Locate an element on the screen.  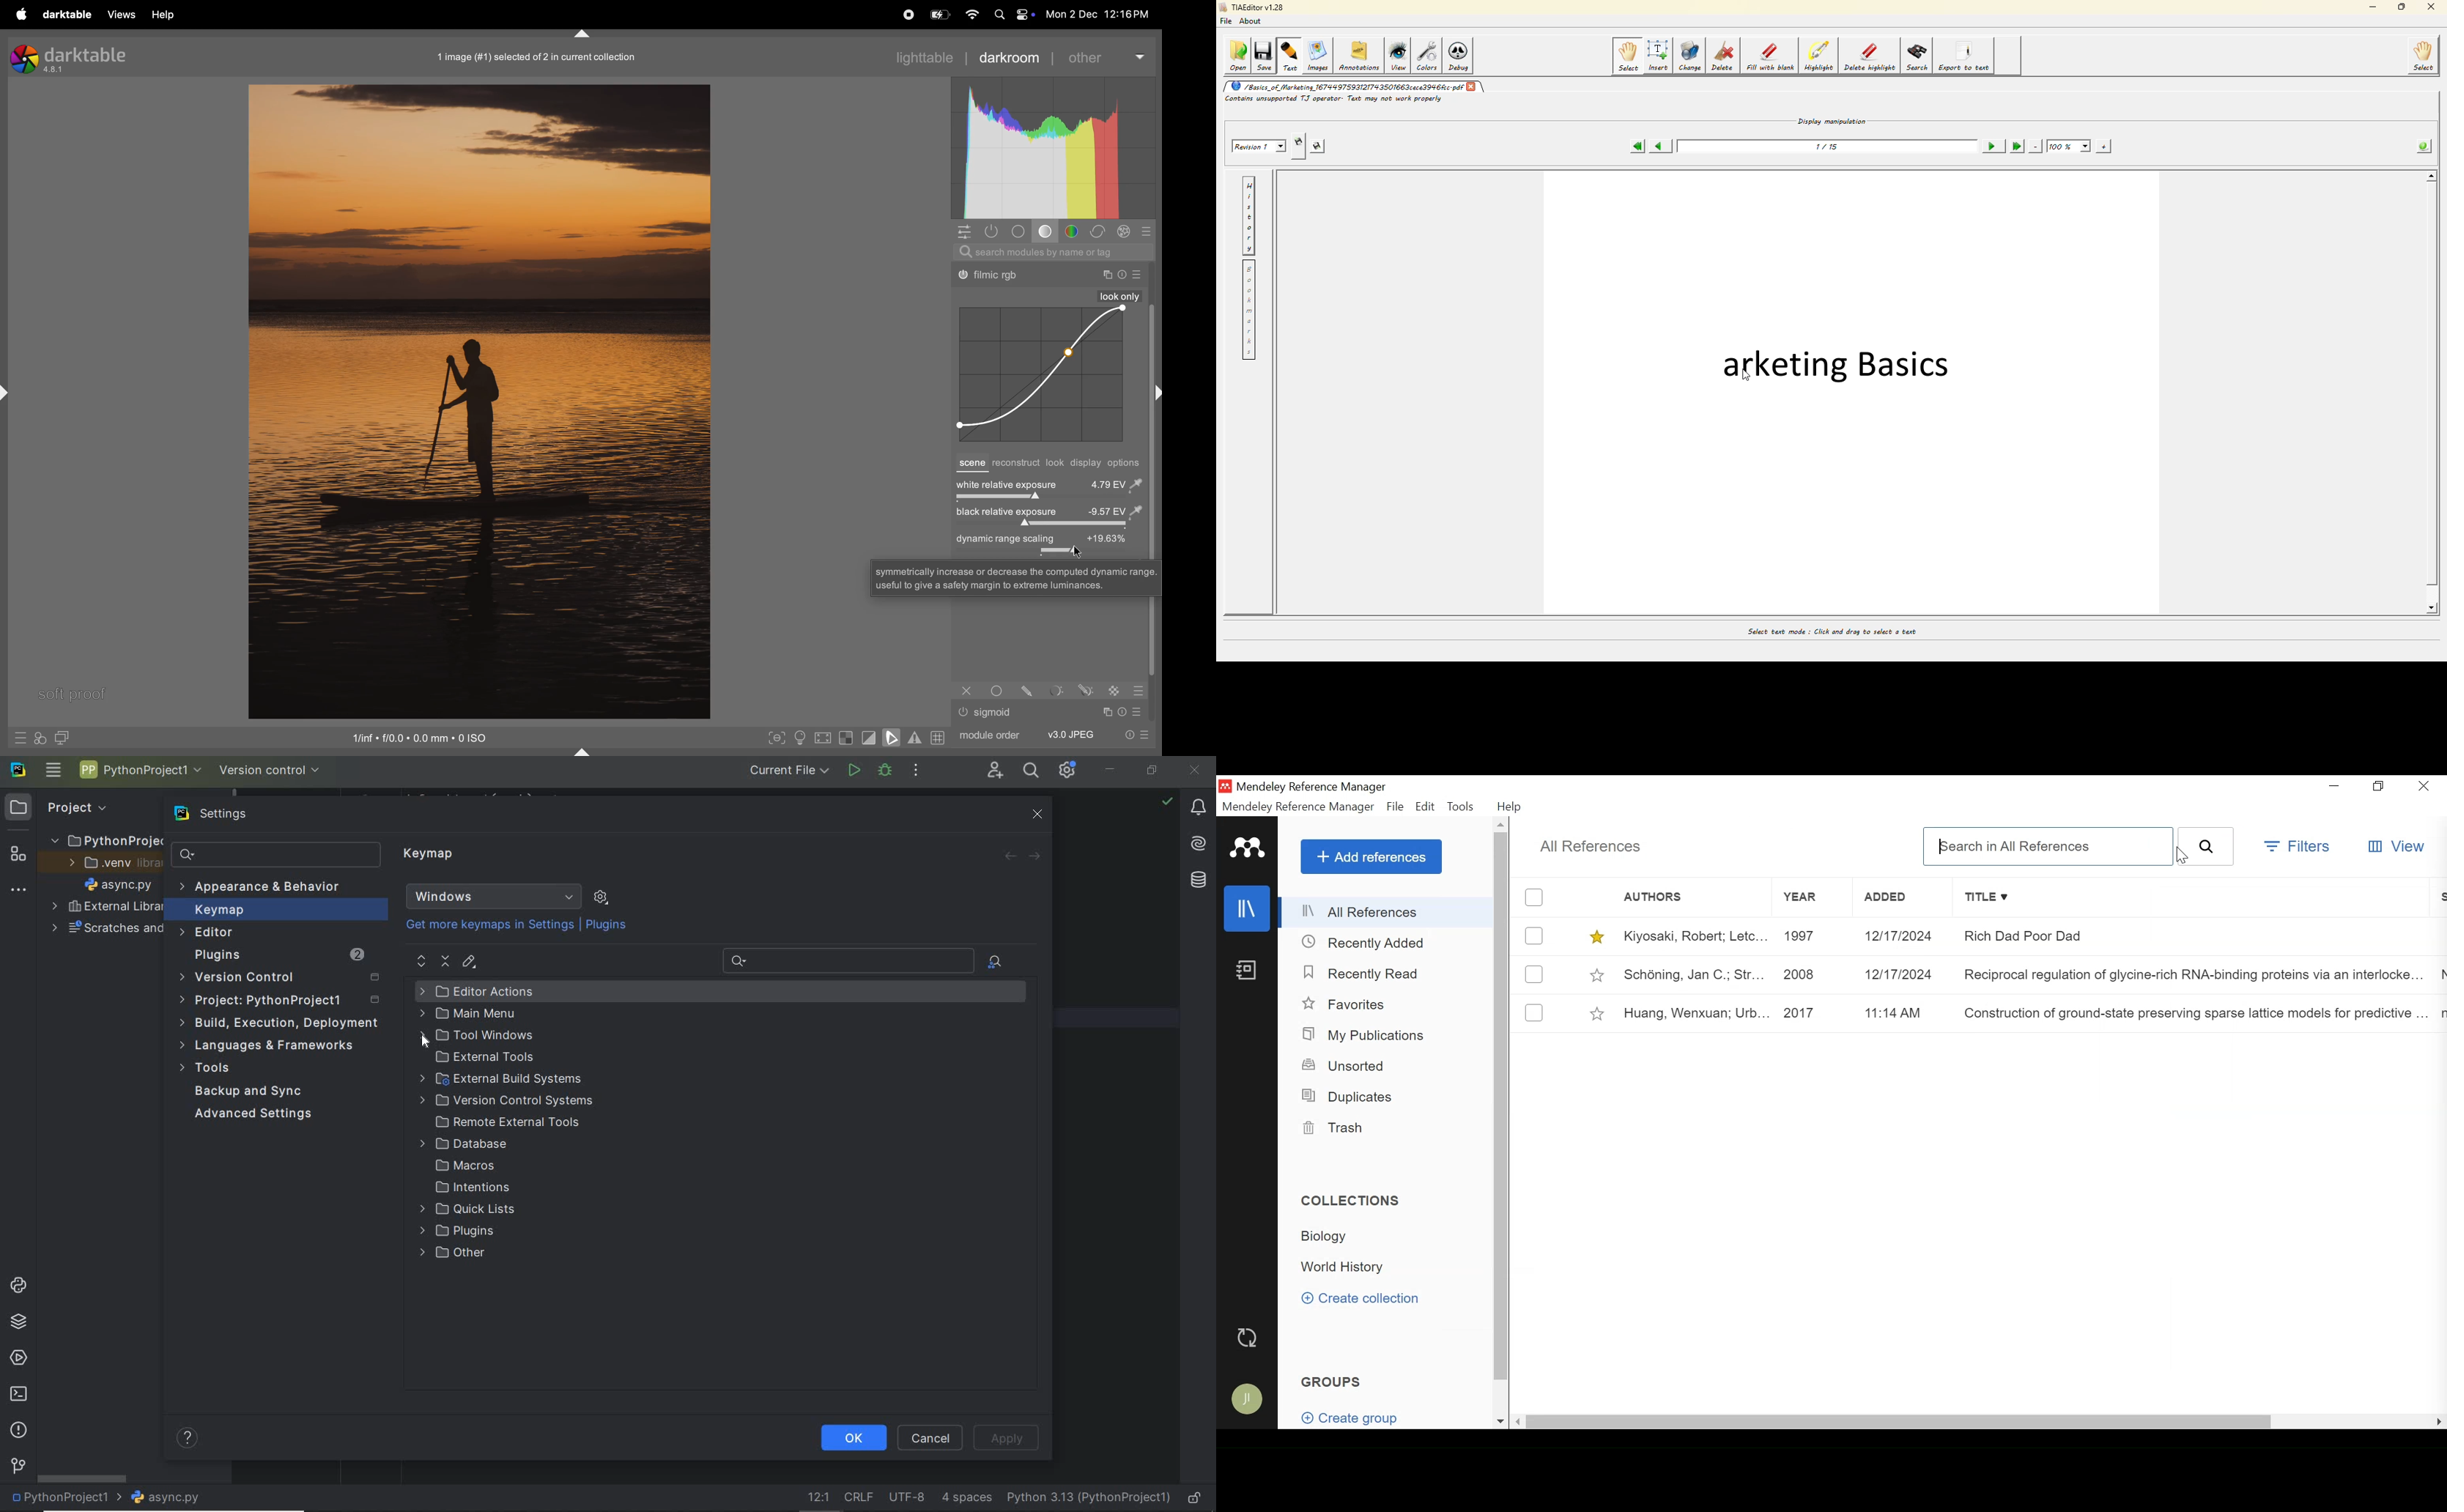
Mendeley Logo is located at coordinates (1248, 848).